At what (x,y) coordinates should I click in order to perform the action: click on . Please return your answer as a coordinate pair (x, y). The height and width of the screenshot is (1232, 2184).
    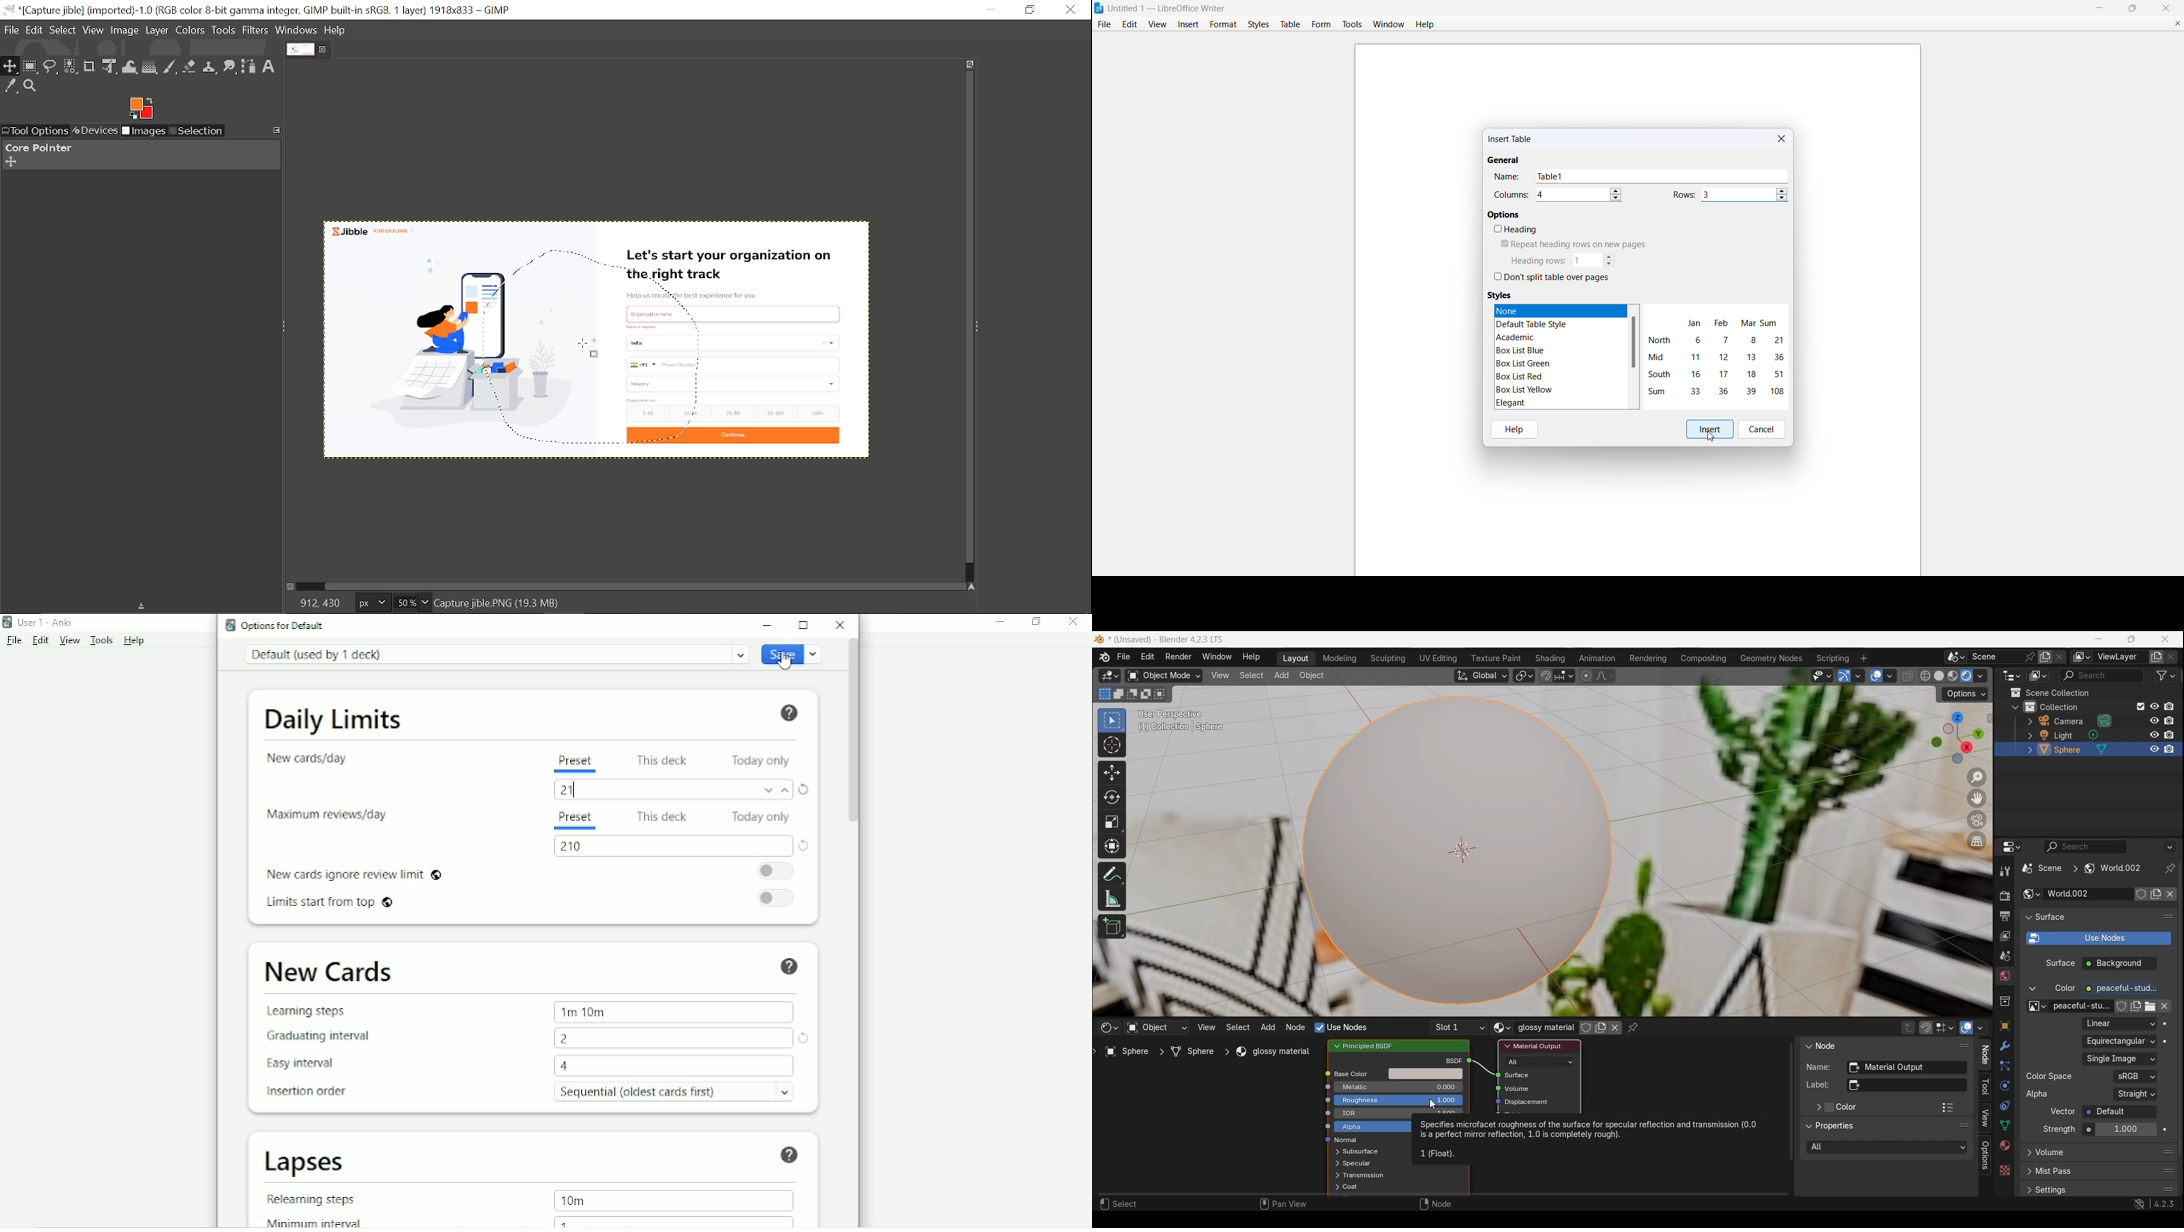
    Looking at the image, I should click on (646, 327).